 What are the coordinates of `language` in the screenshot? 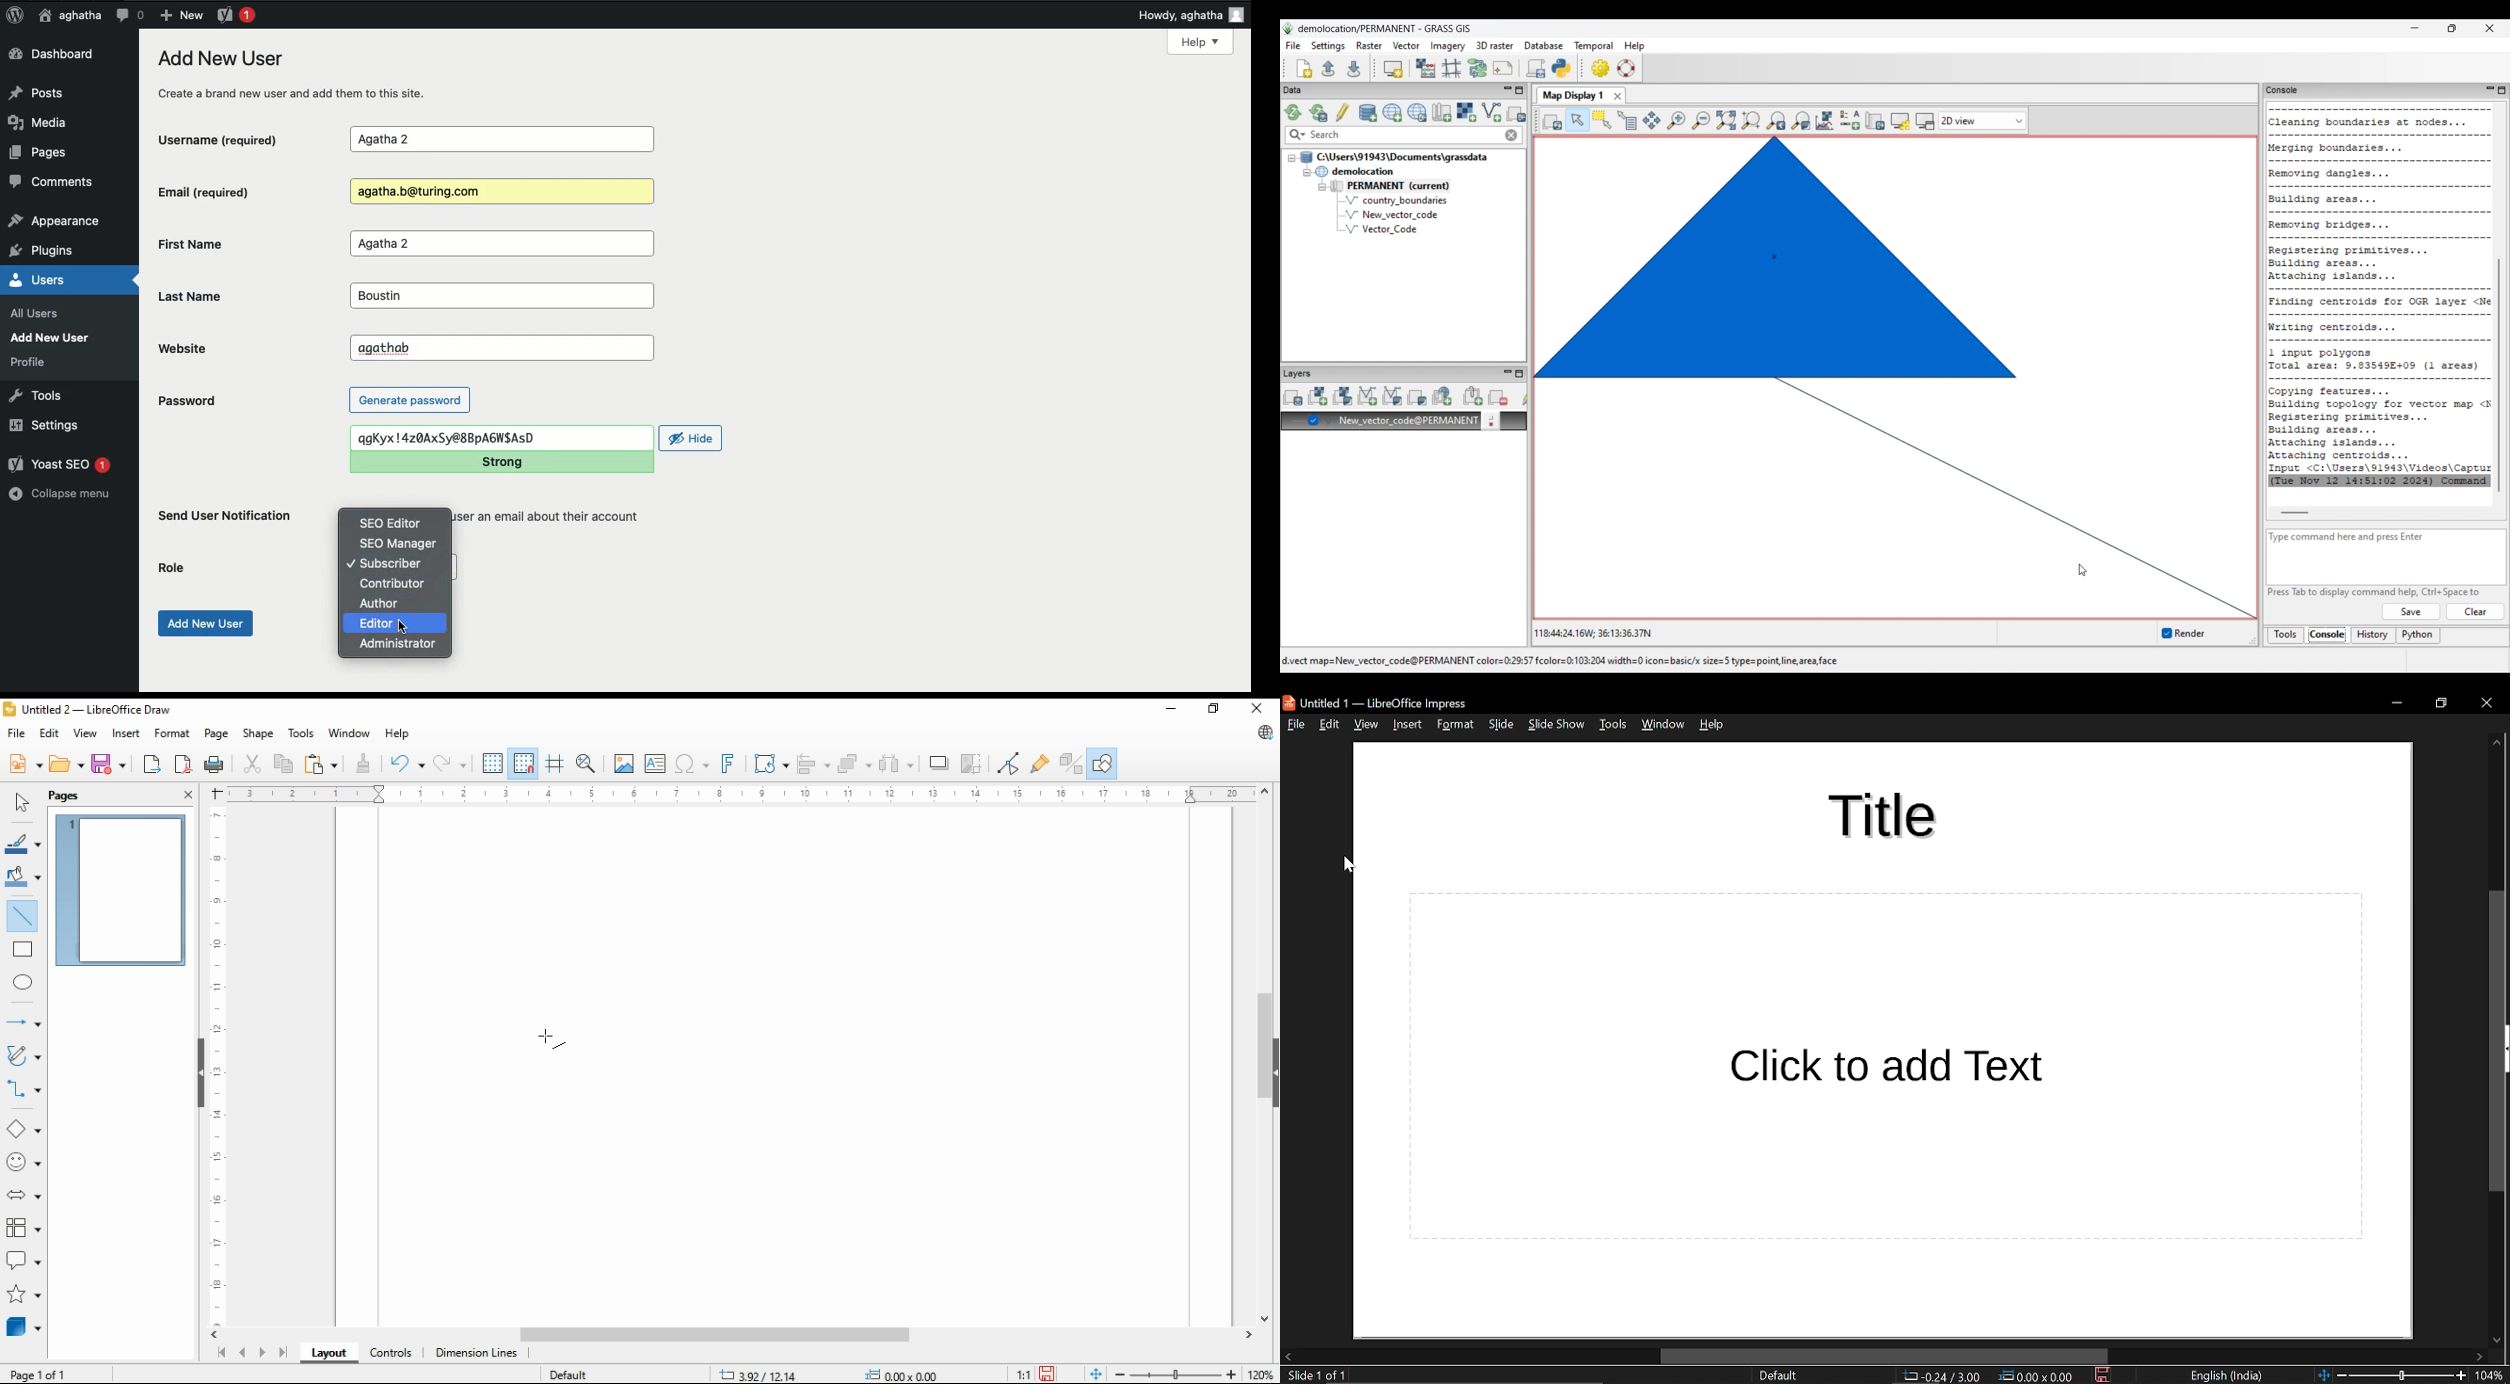 It's located at (2225, 1376).